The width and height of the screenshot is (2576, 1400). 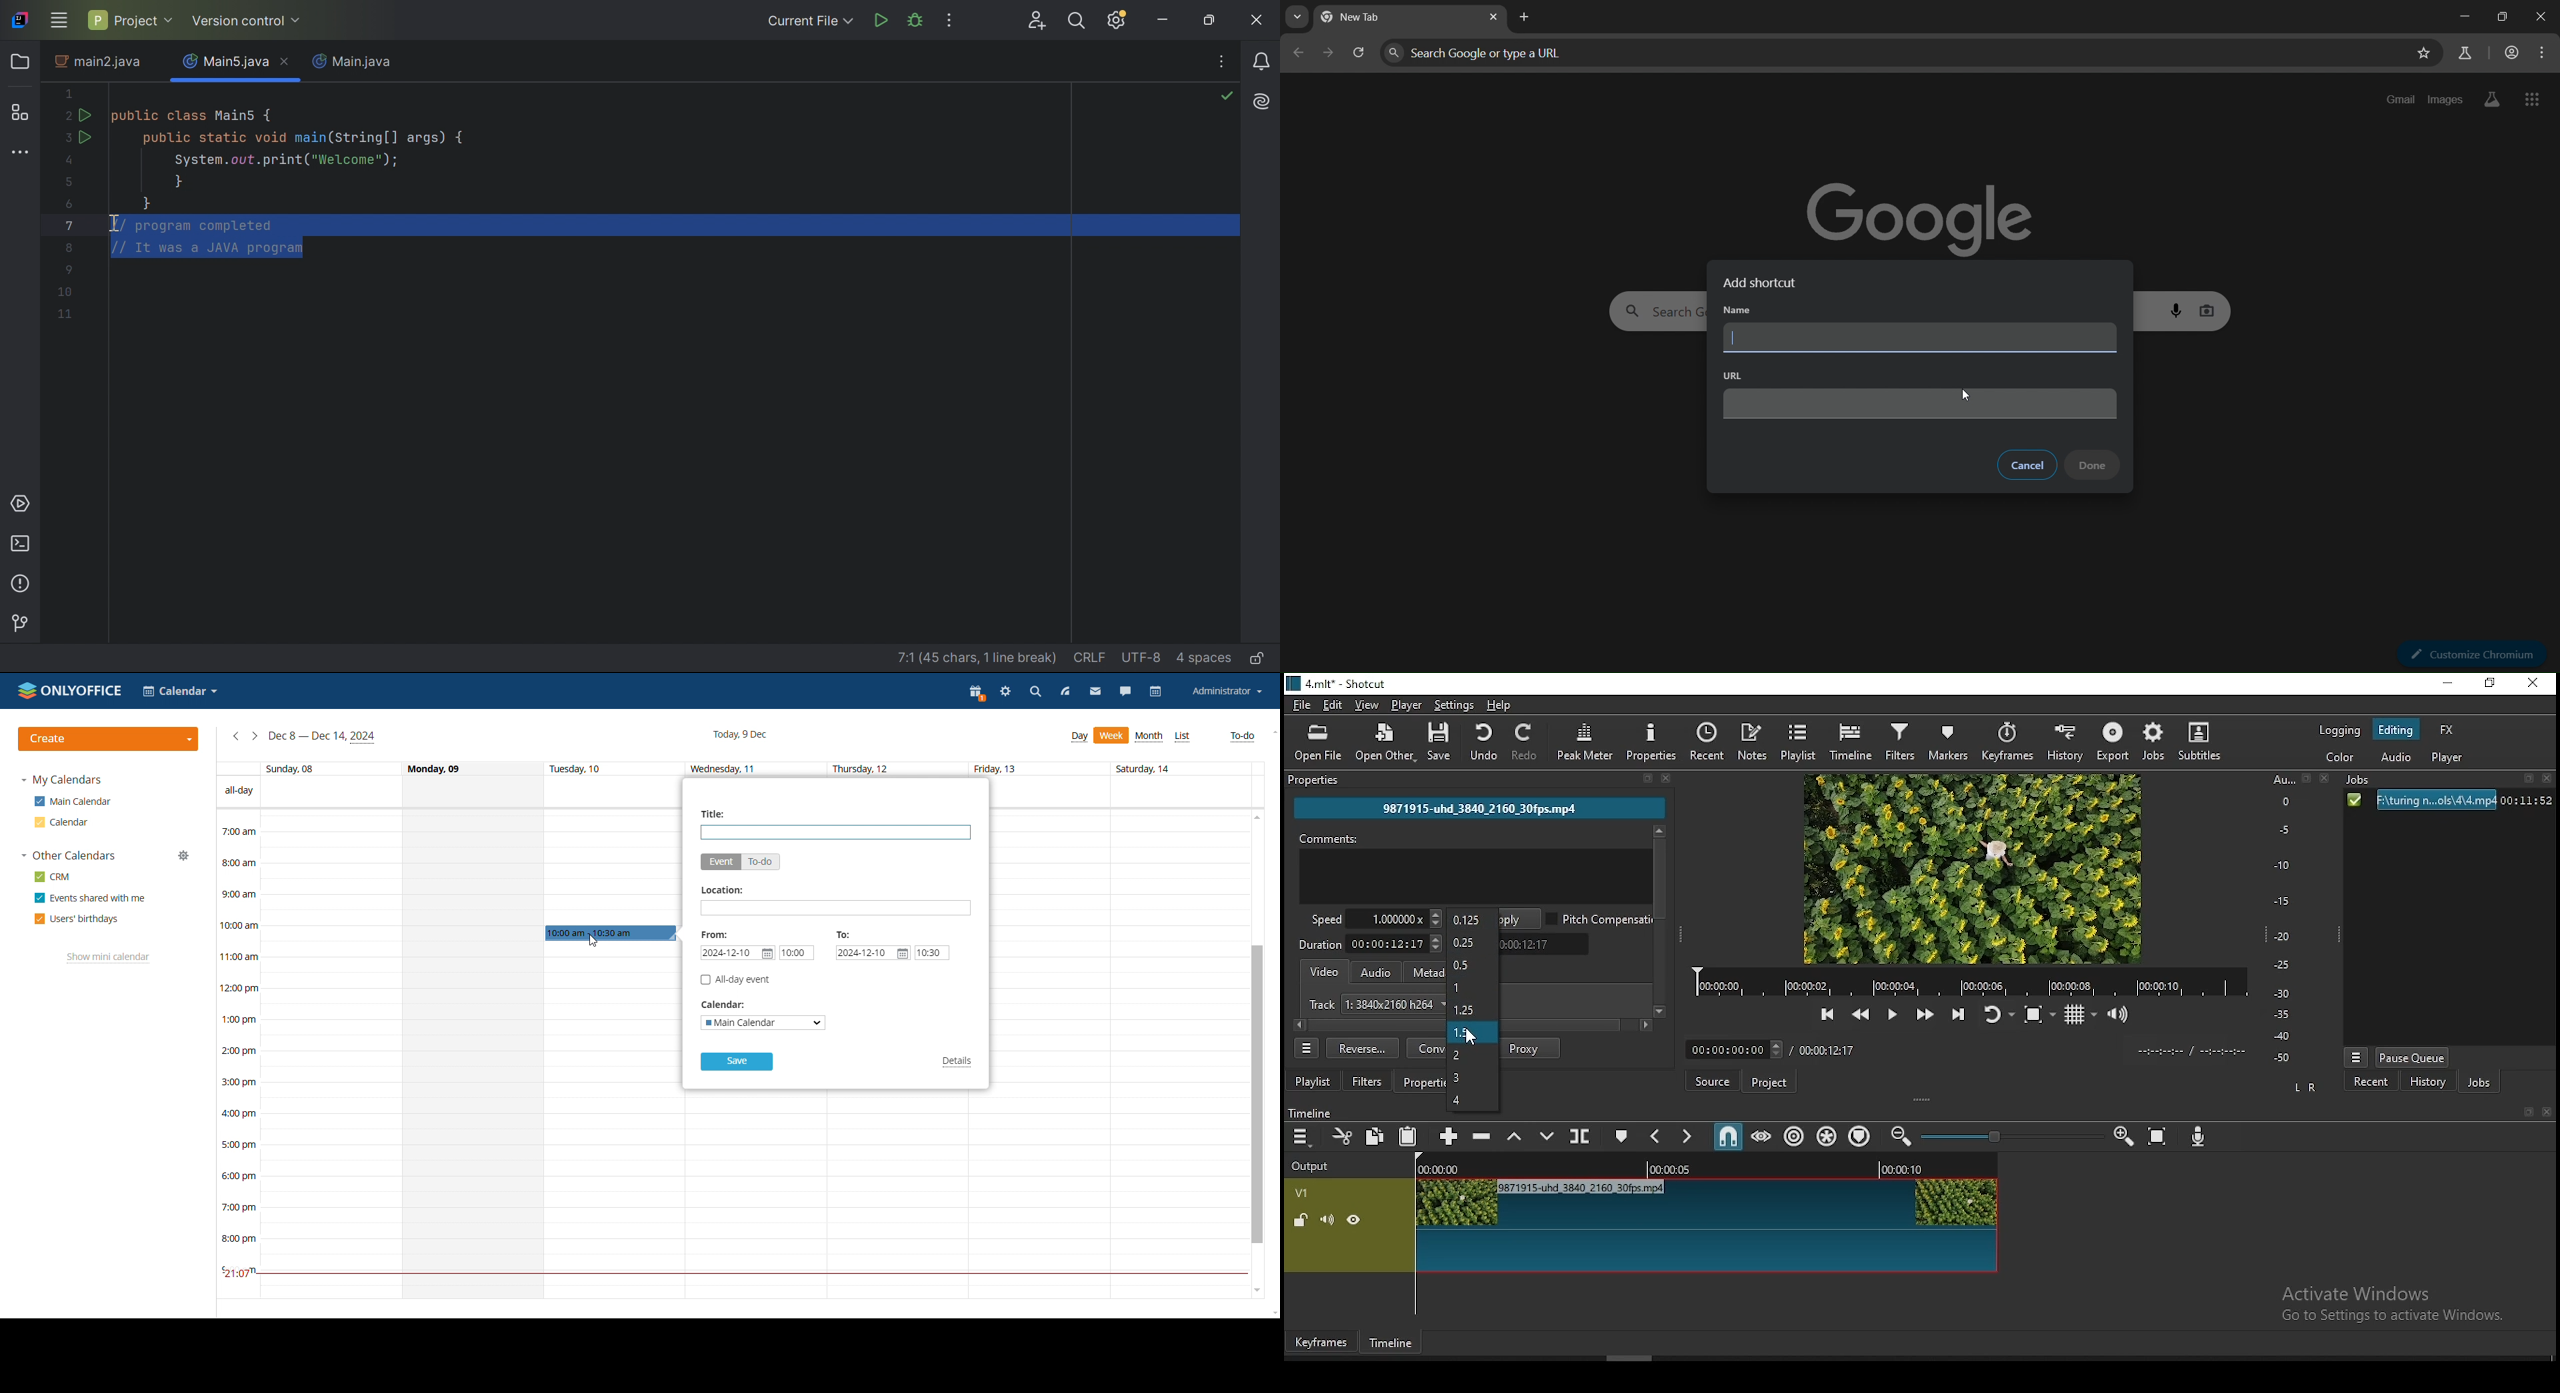 What do you see at coordinates (1737, 1050) in the screenshot?
I see `Timer` at bounding box center [1737, 1050].